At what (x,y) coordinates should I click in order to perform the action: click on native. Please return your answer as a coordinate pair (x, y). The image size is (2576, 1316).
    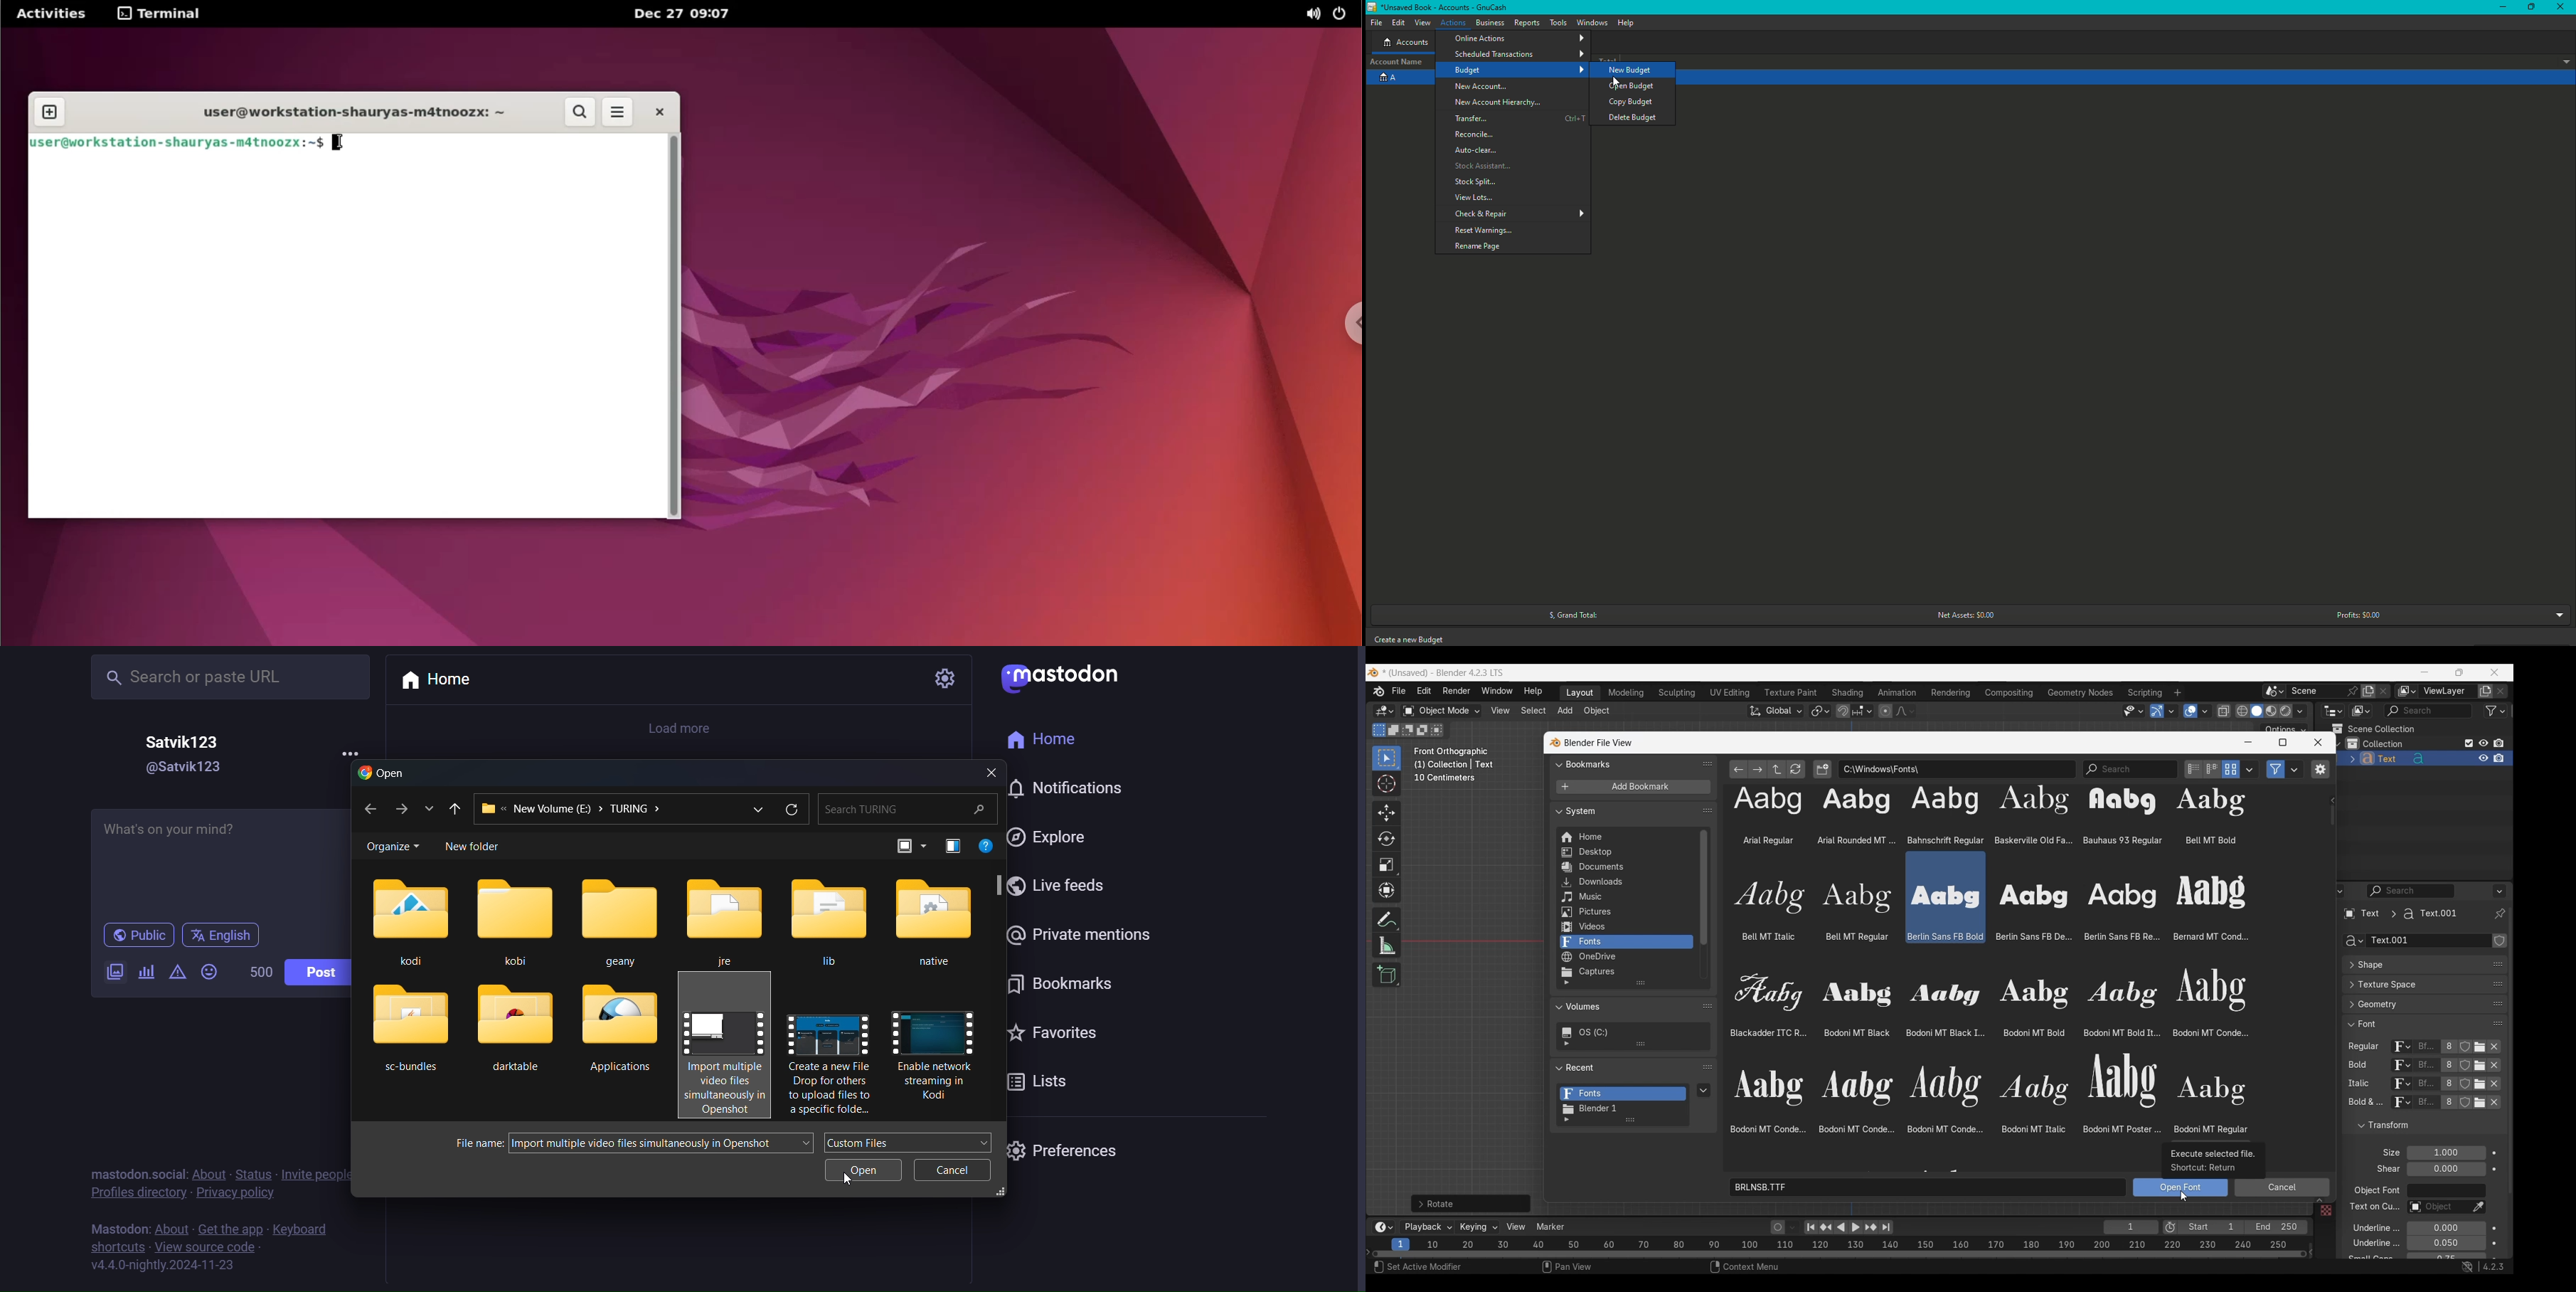
    Looking at the image, I should click on (935, 924).